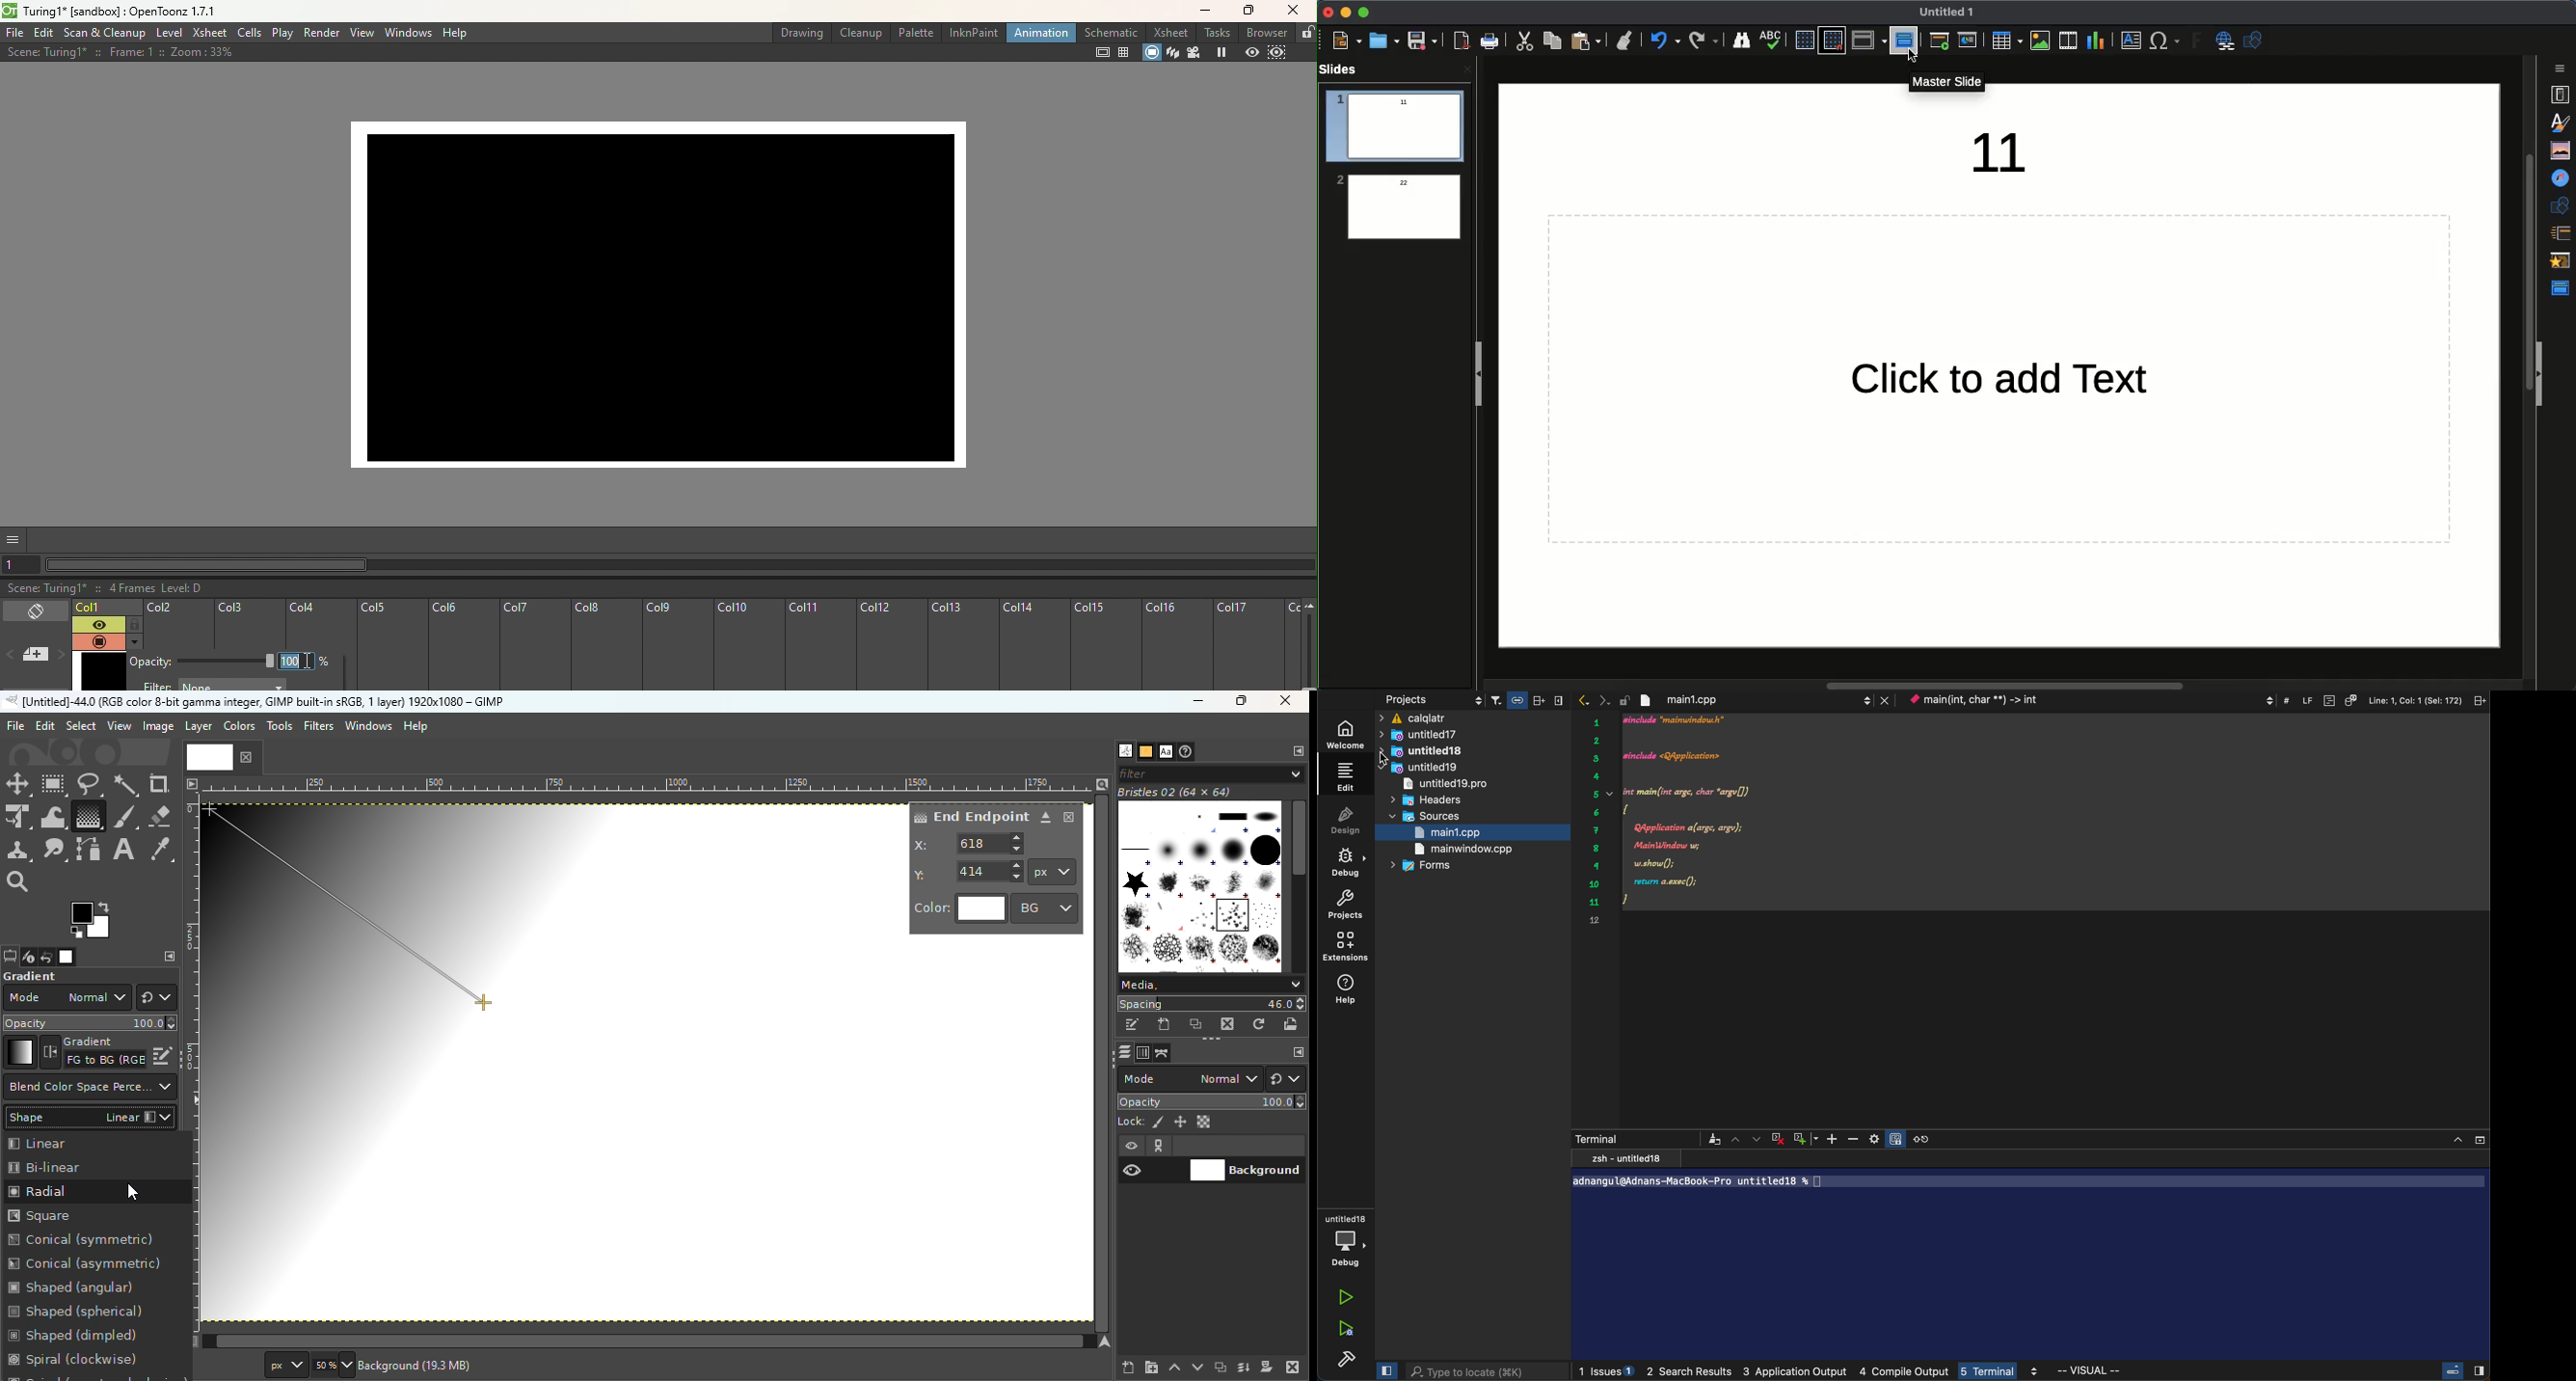  What do you see at coordinates (1201, 14) in the screenshot?
I see `Minimize` at bounding box center [1201, 14].